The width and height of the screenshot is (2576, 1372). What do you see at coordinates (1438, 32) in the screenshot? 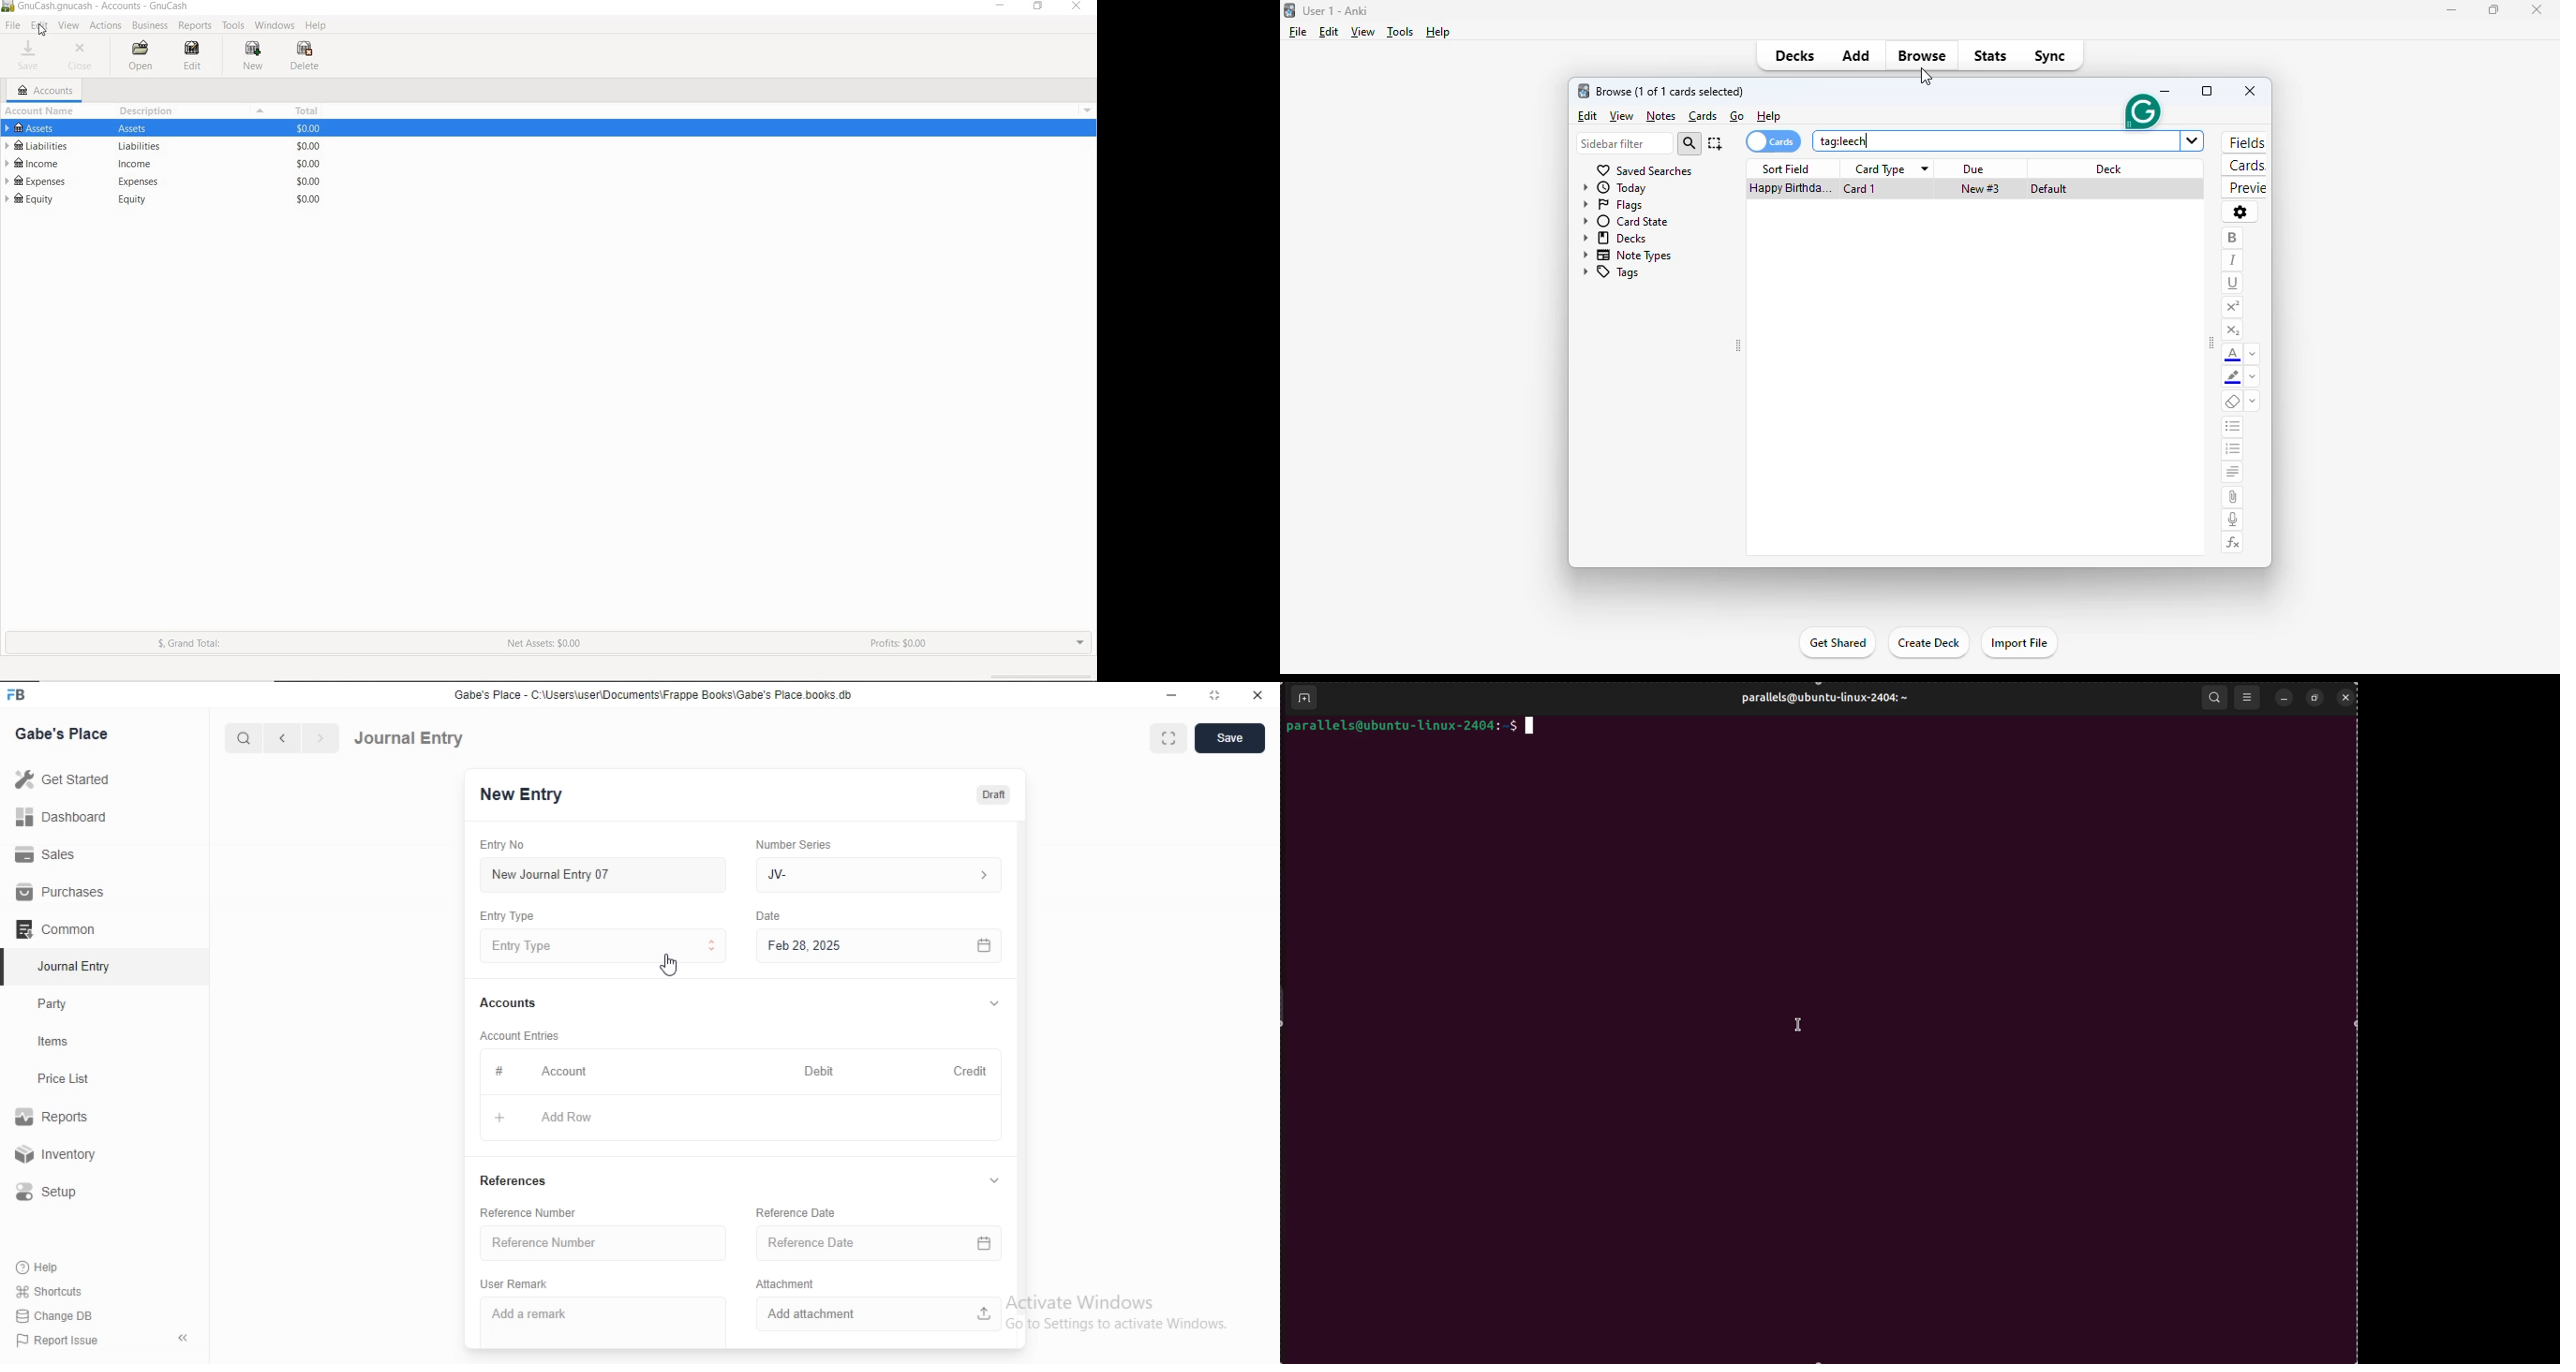
I see `help` at bounding box center [1438, 32].